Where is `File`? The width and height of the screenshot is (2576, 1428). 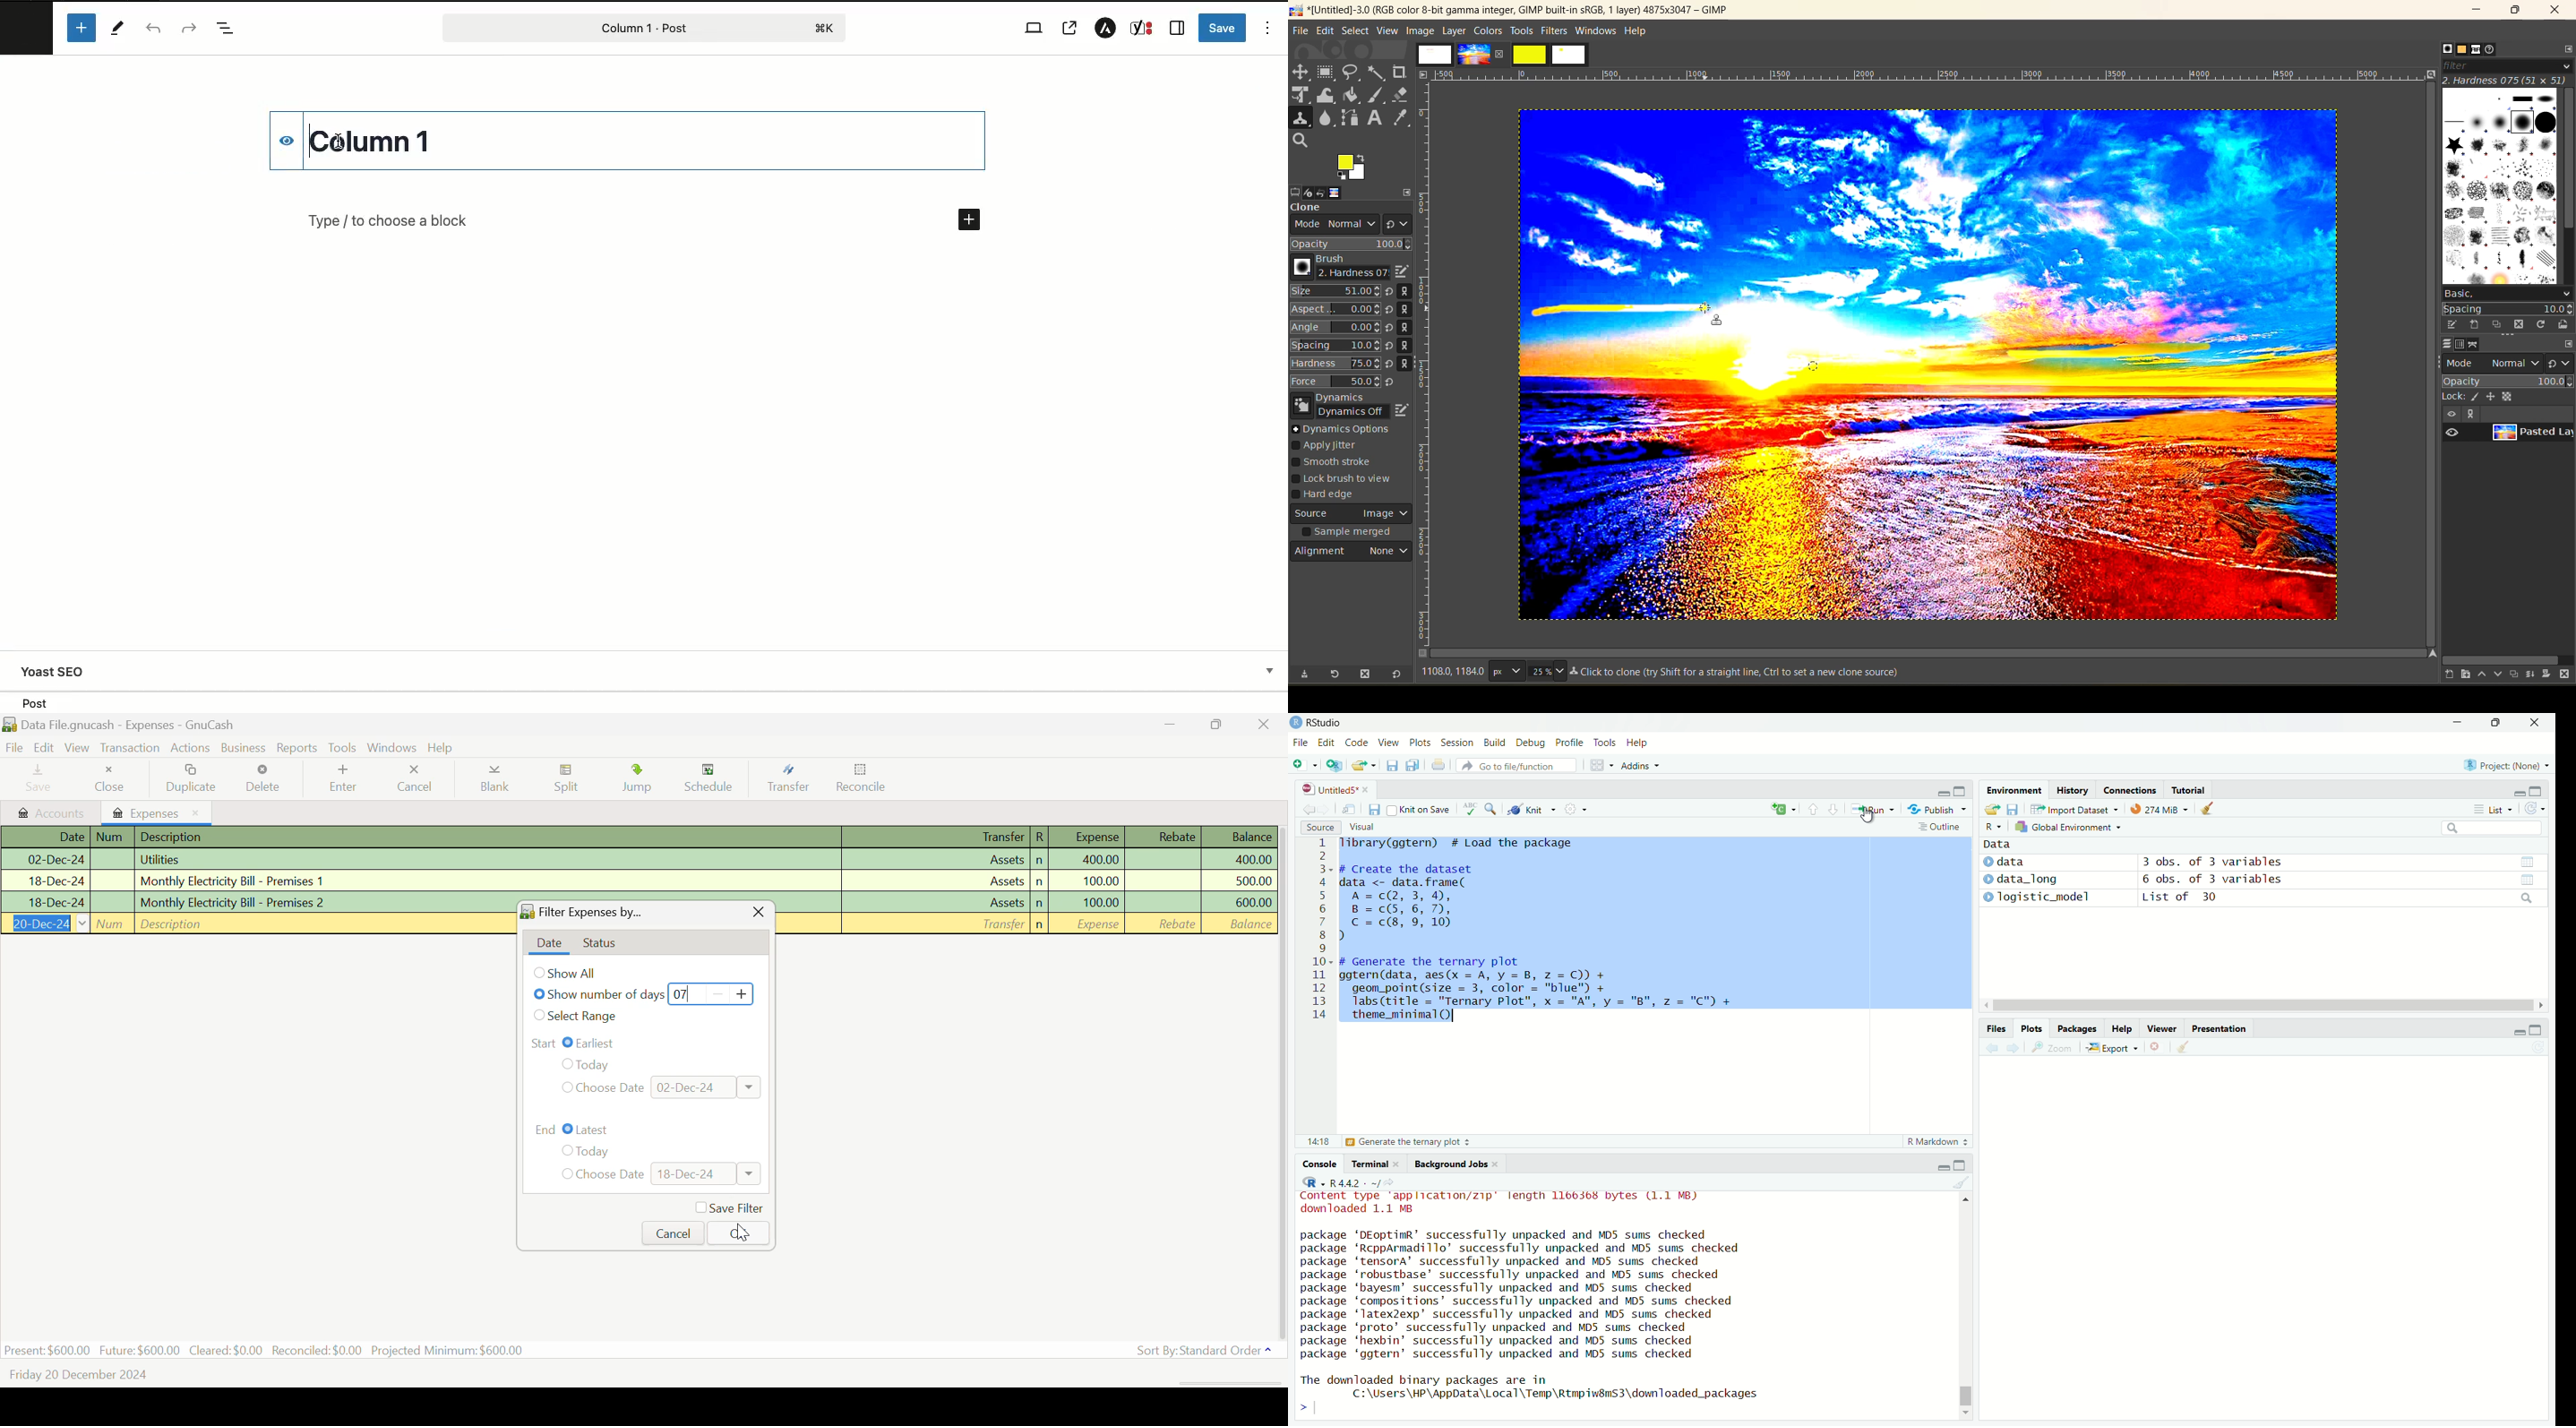 File is located at coordinates (1302, 741).